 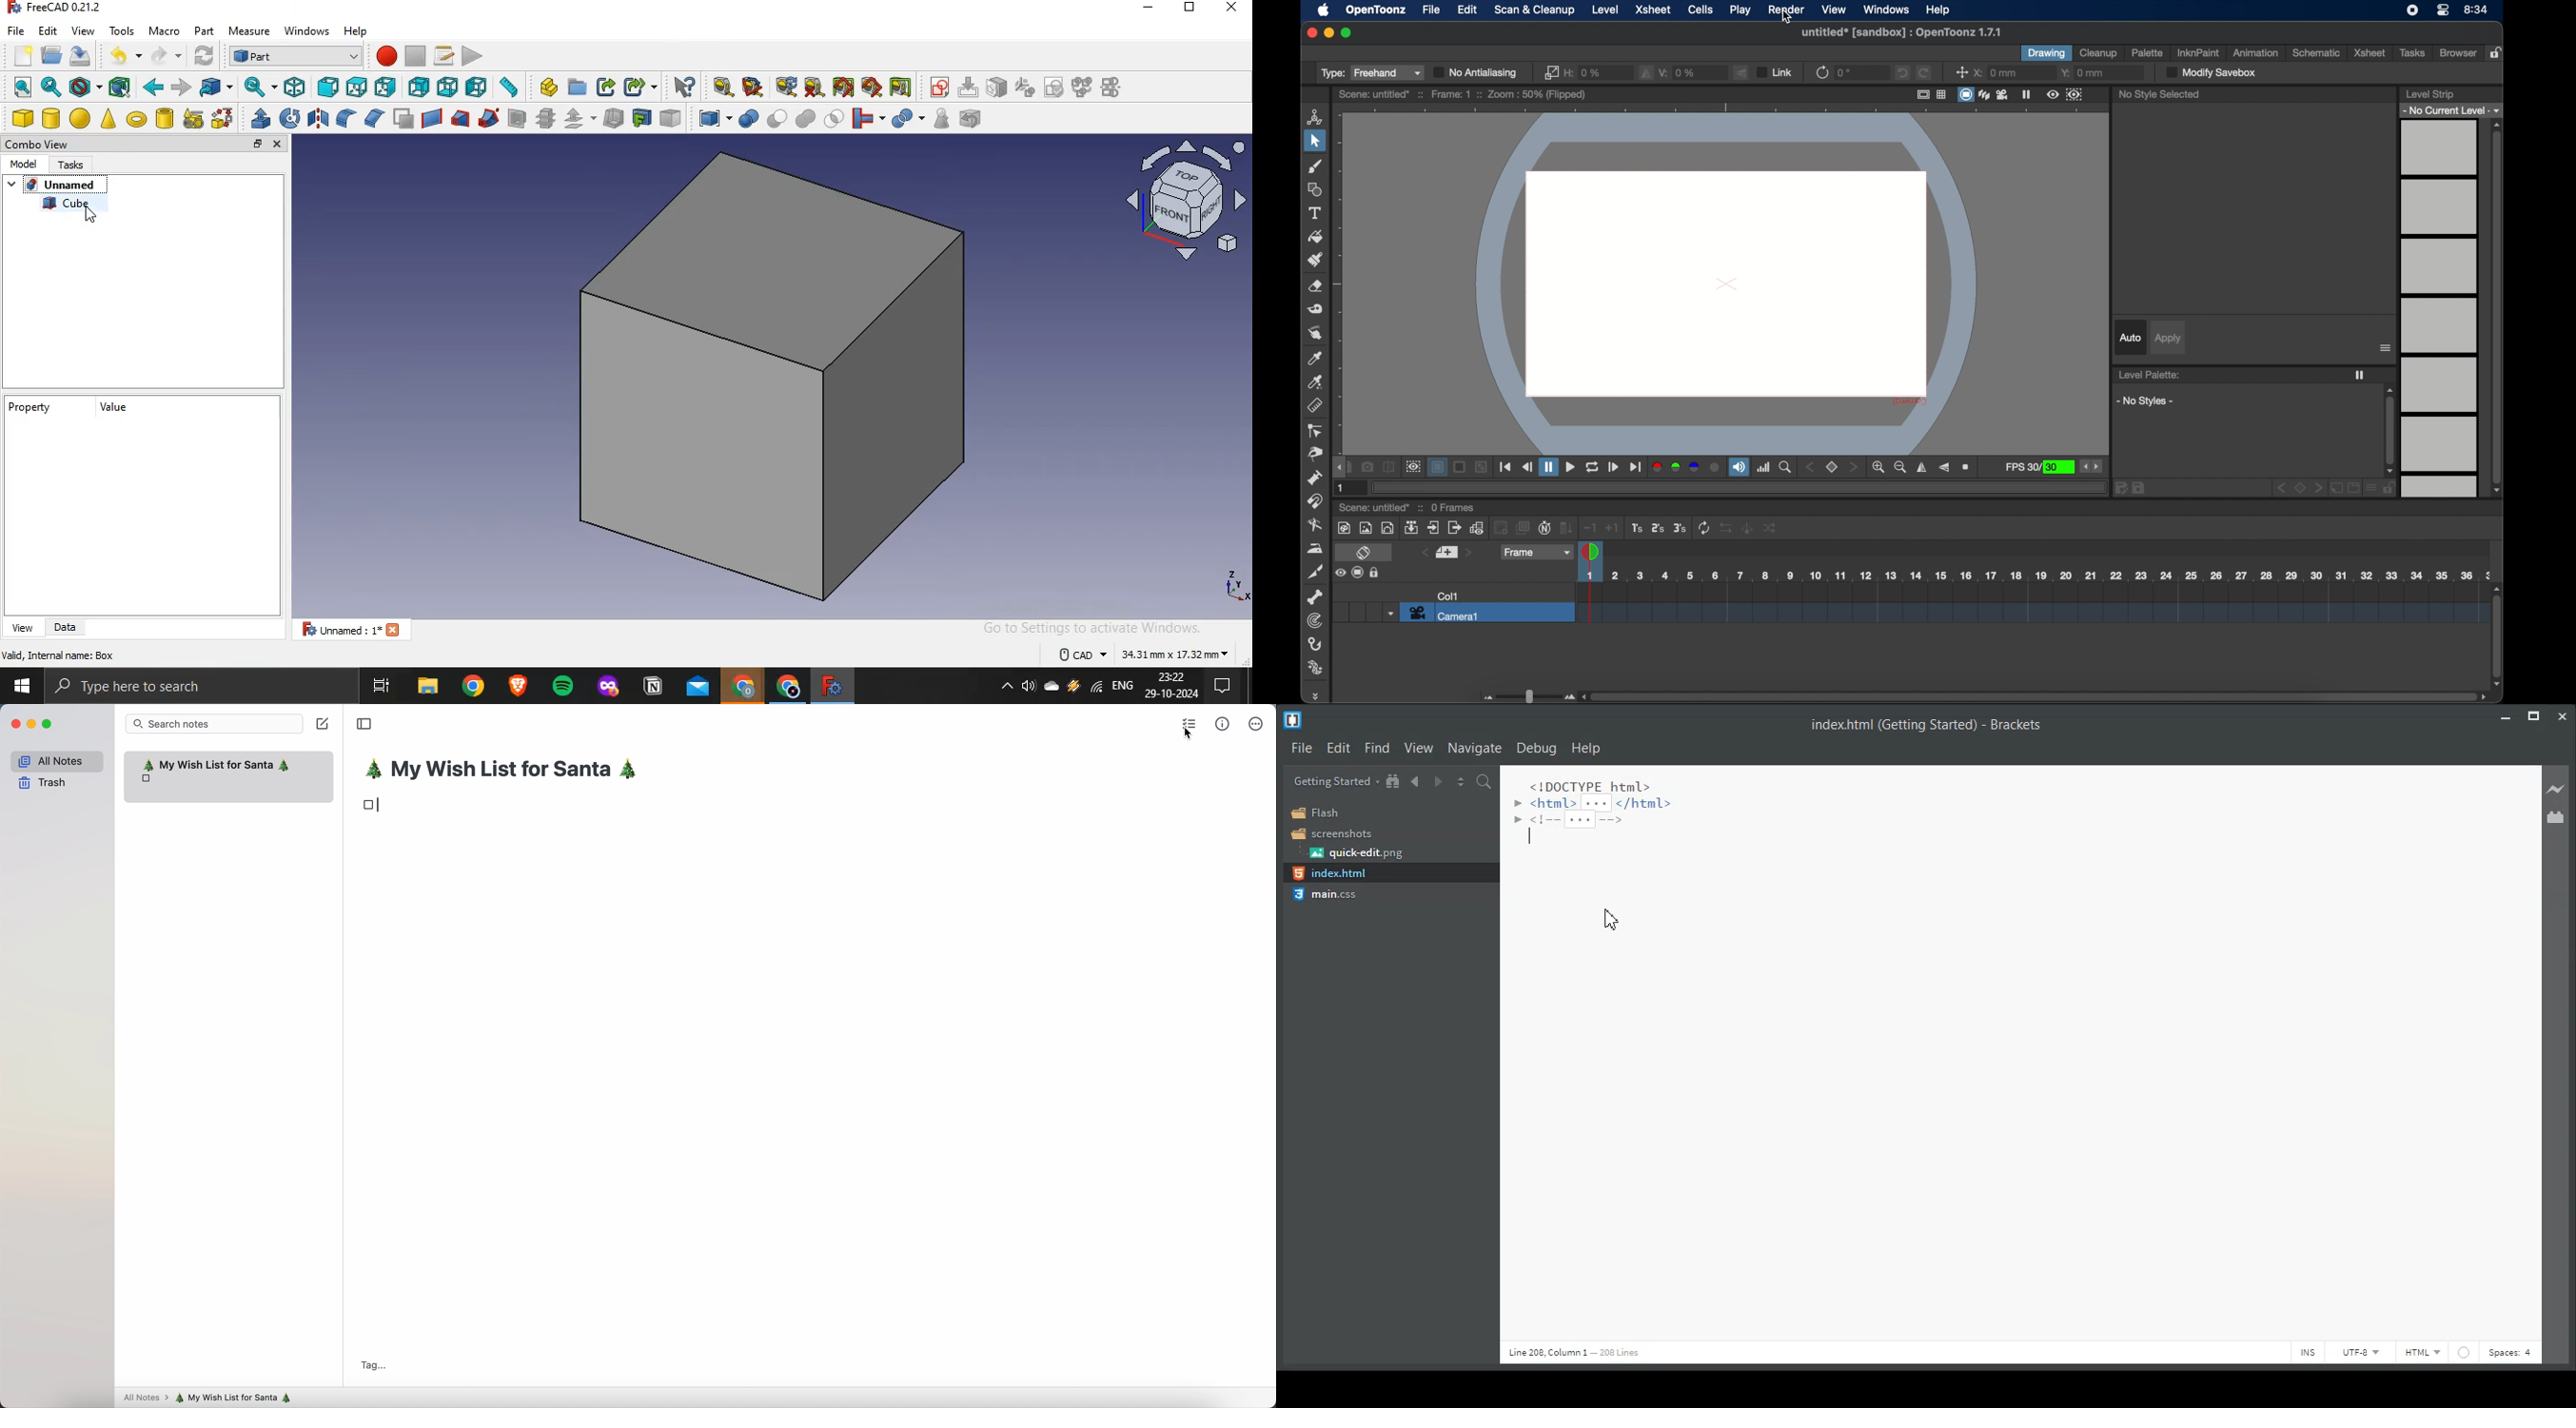 I want to click on index.html (Getting Started) - Brackets, so click(x=1920, y=726).